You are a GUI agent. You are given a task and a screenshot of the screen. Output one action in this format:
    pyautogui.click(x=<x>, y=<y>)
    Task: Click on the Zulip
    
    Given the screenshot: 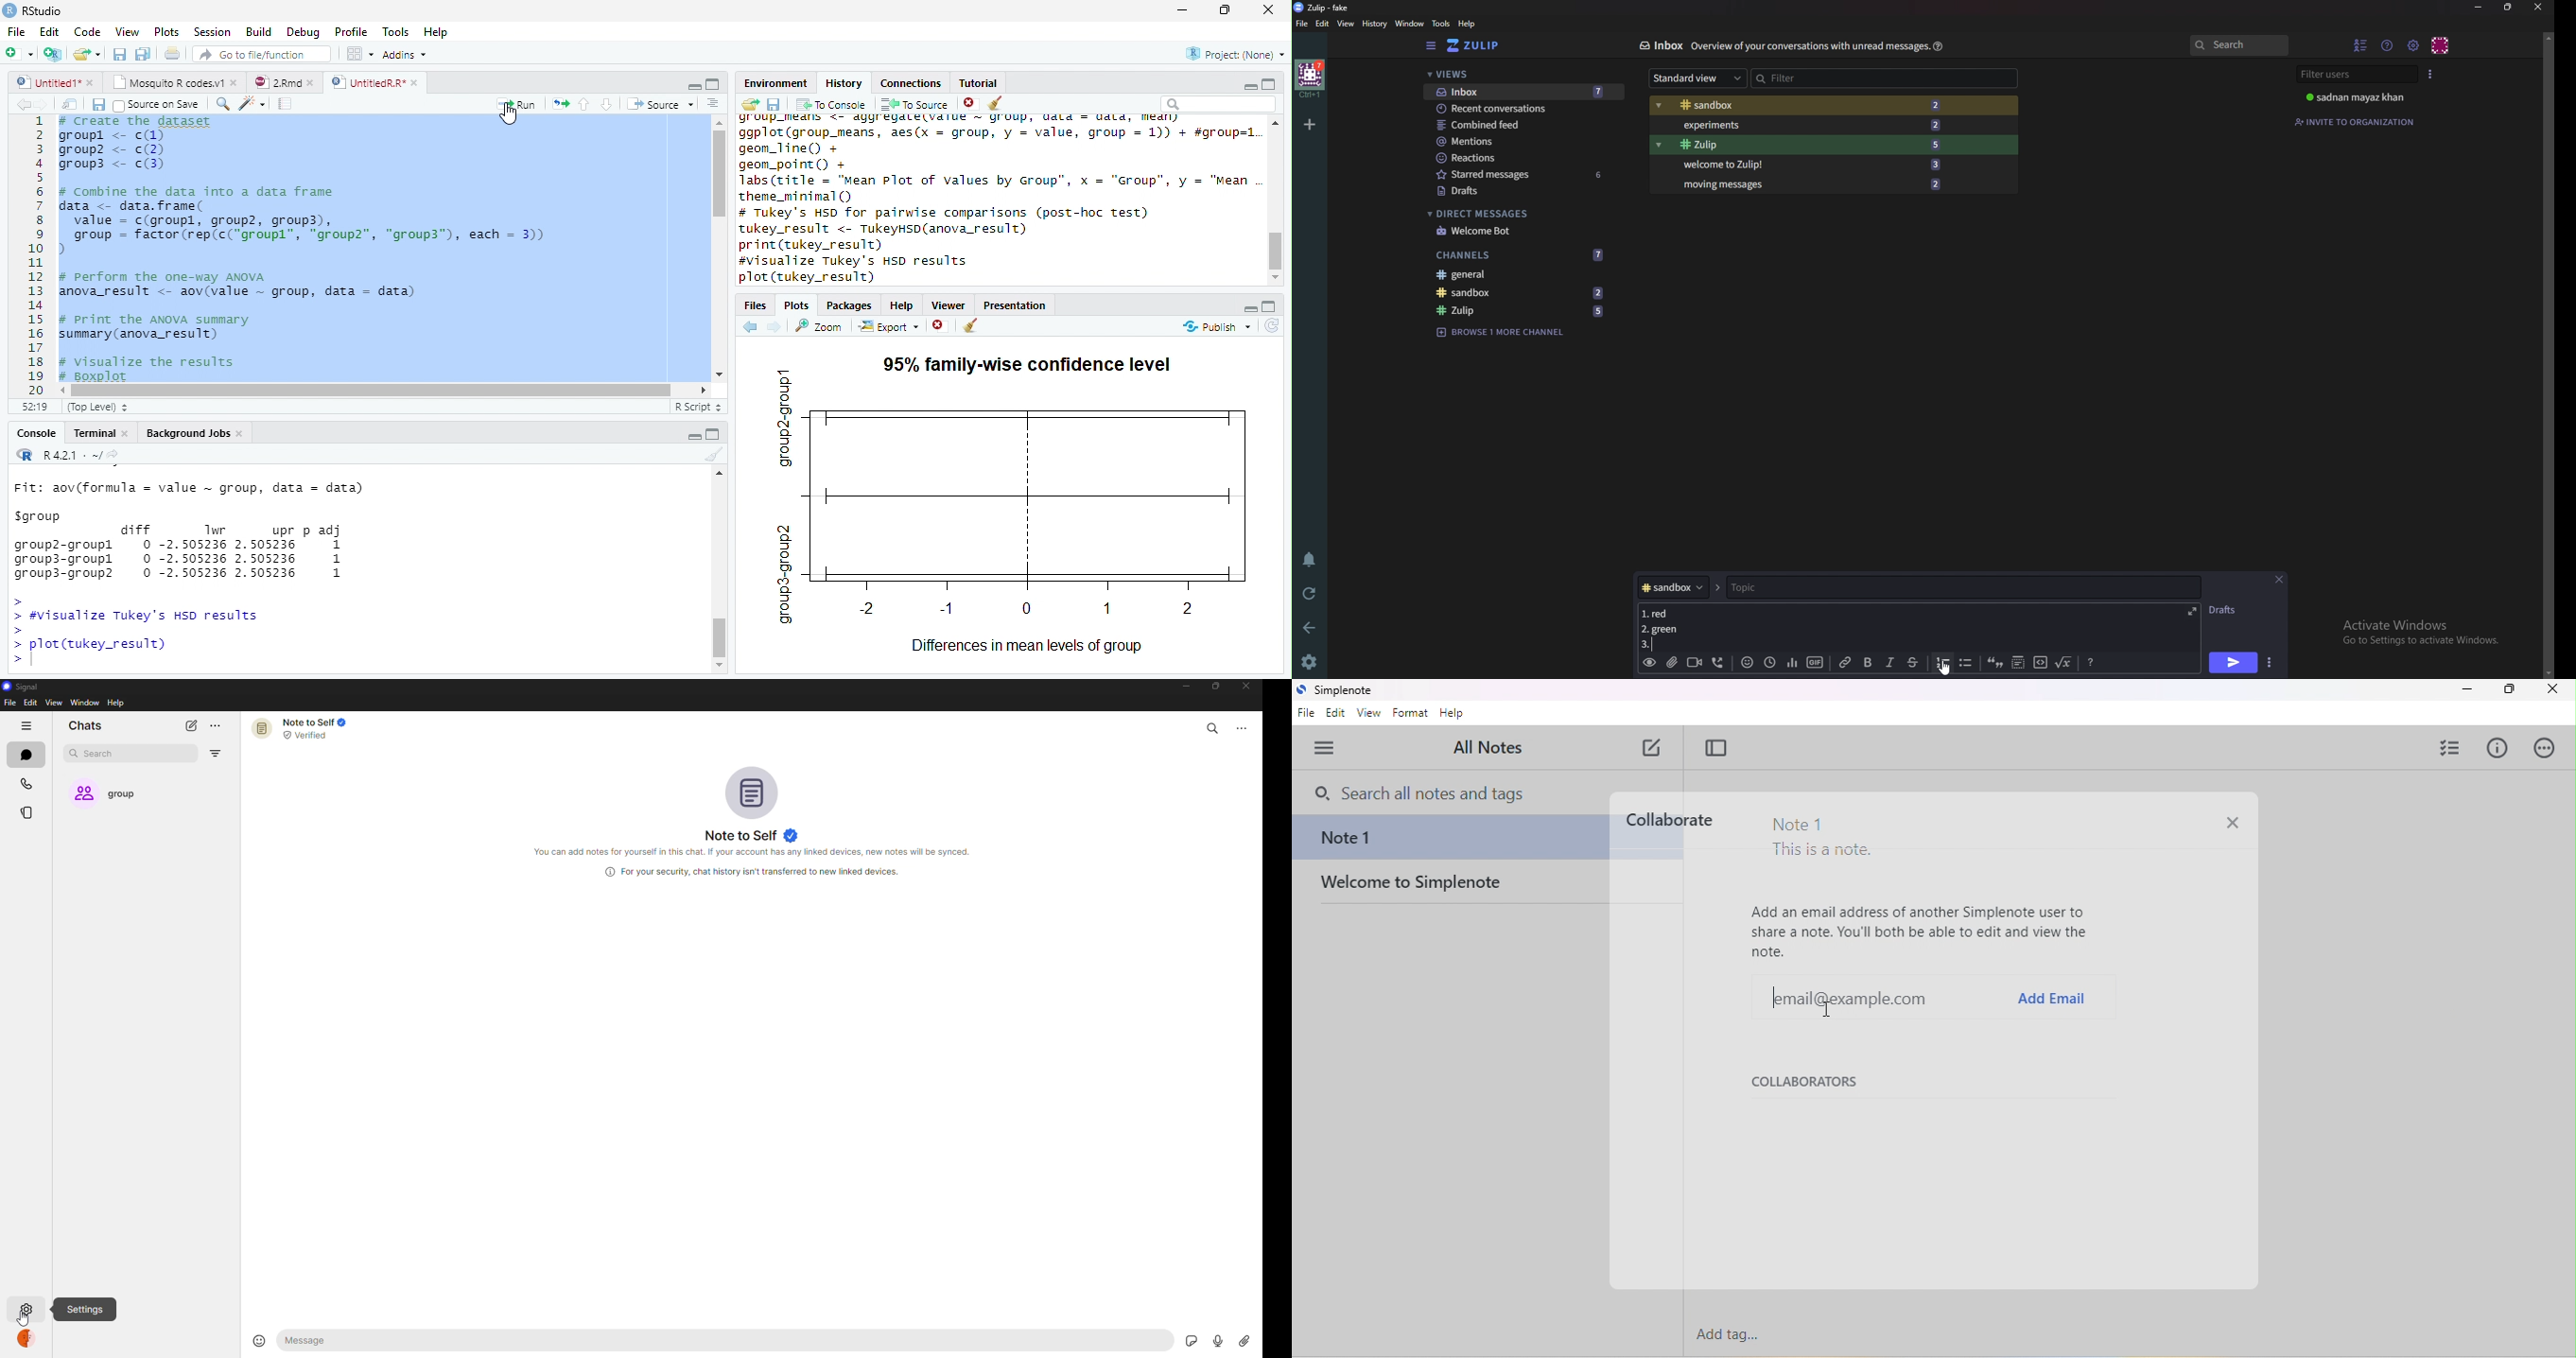 What is the action you would take?
    pyautogui.click(x=1807, y=145)
    